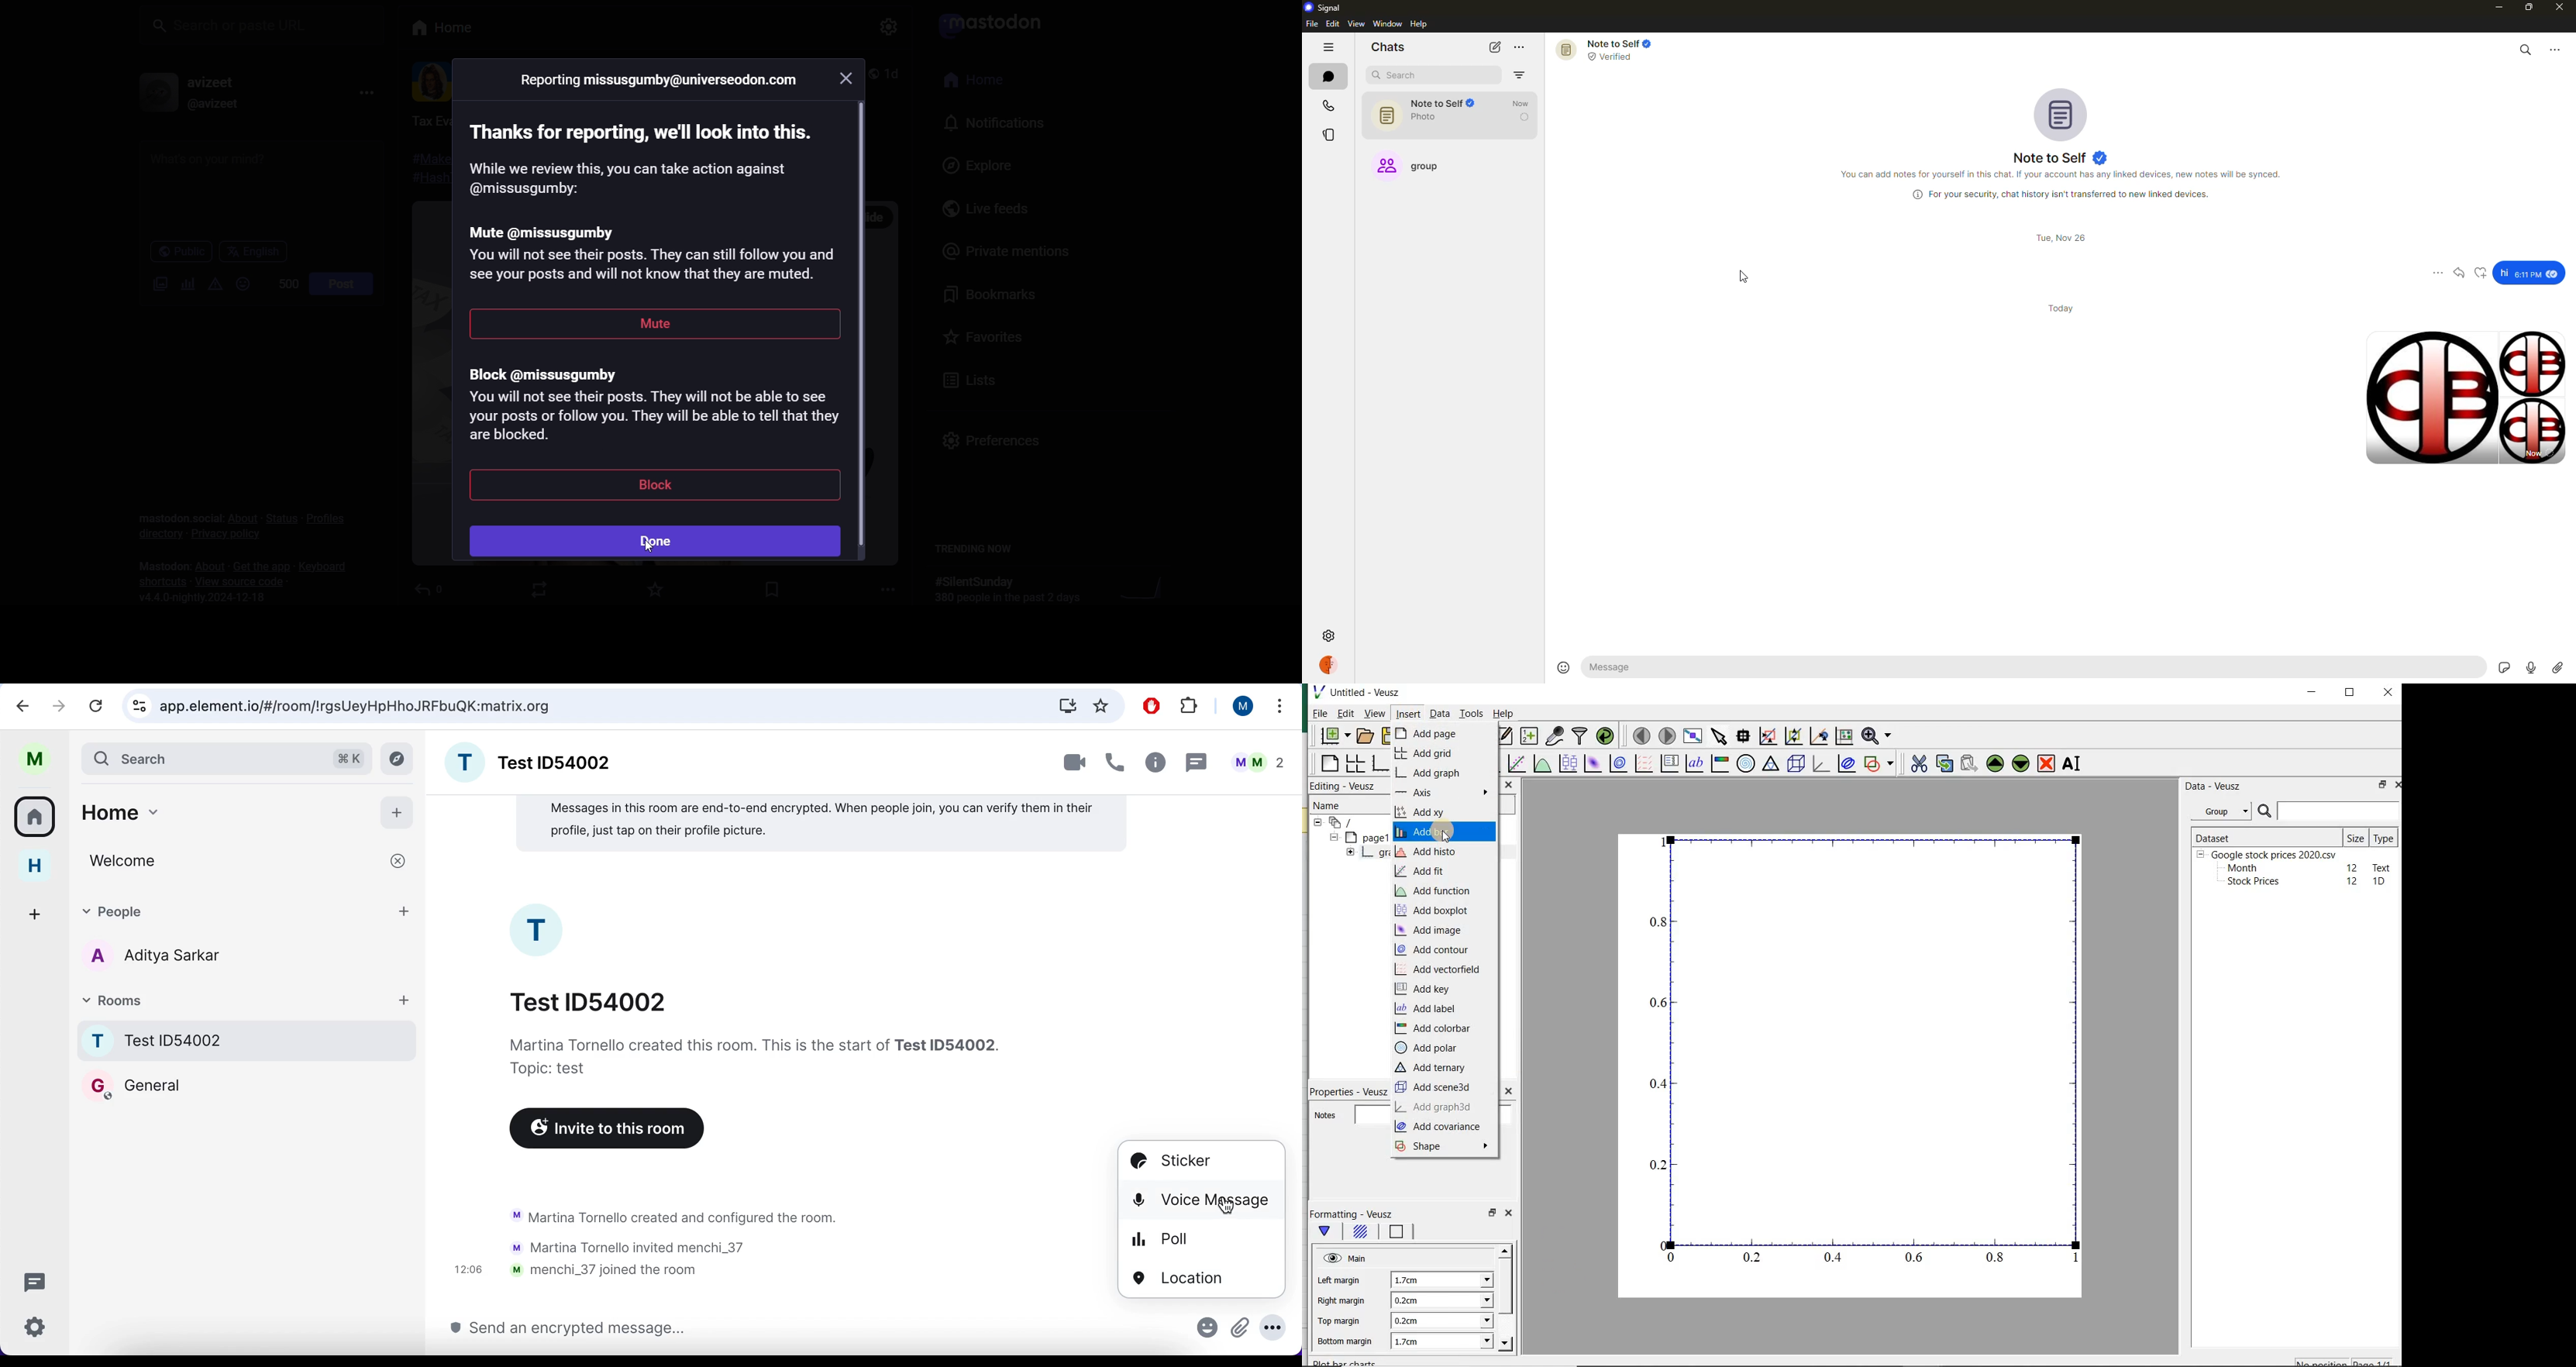 The image size is (2576, 1372). I want to click on DATASET, so click(2266, 835).